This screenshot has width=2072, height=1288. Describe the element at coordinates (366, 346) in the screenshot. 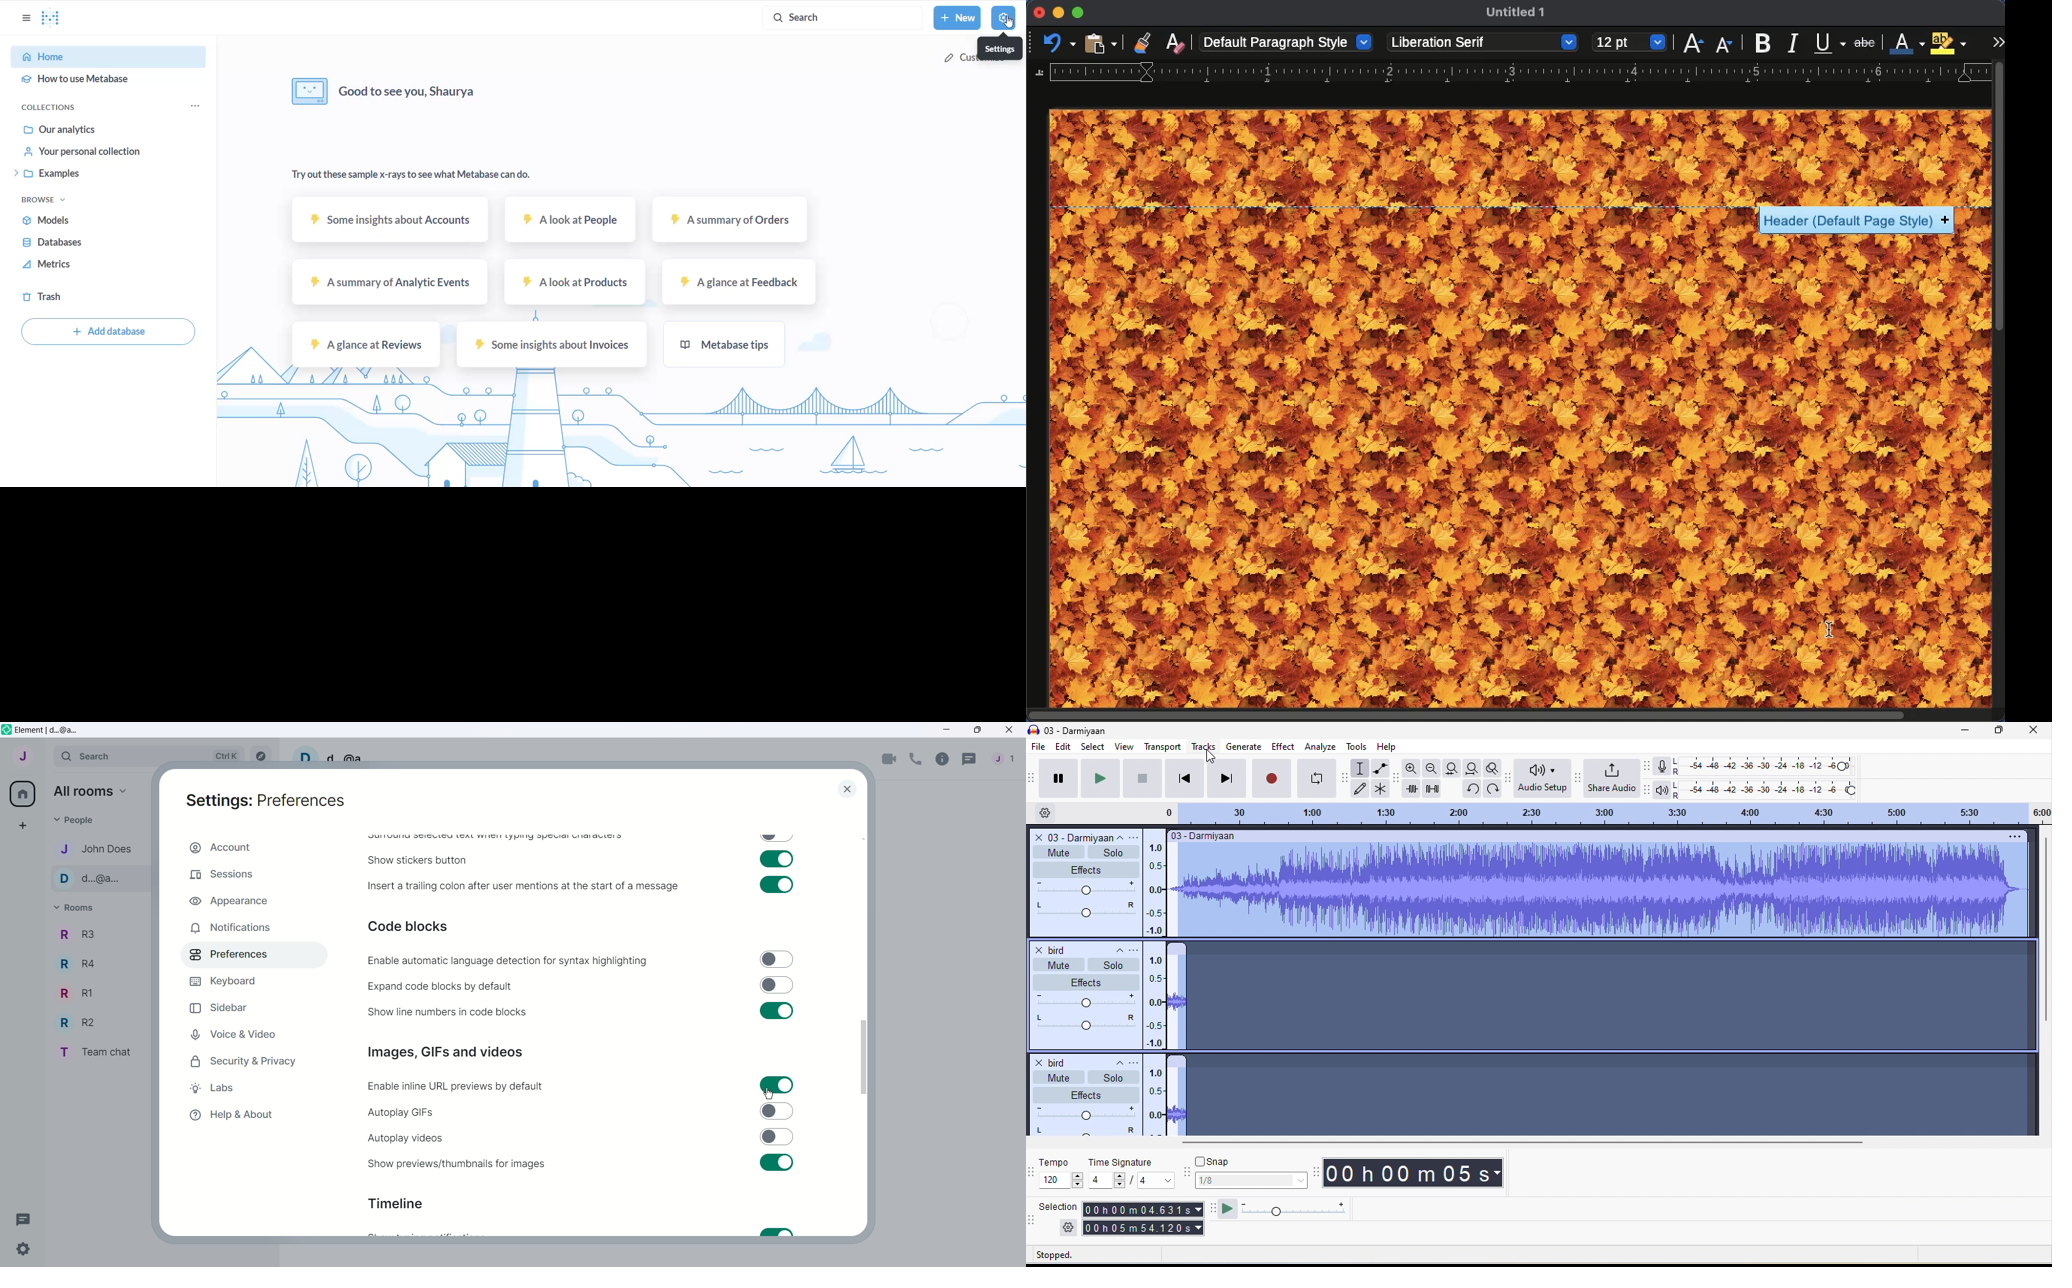

I see `A glance at reviews sample` at that location.